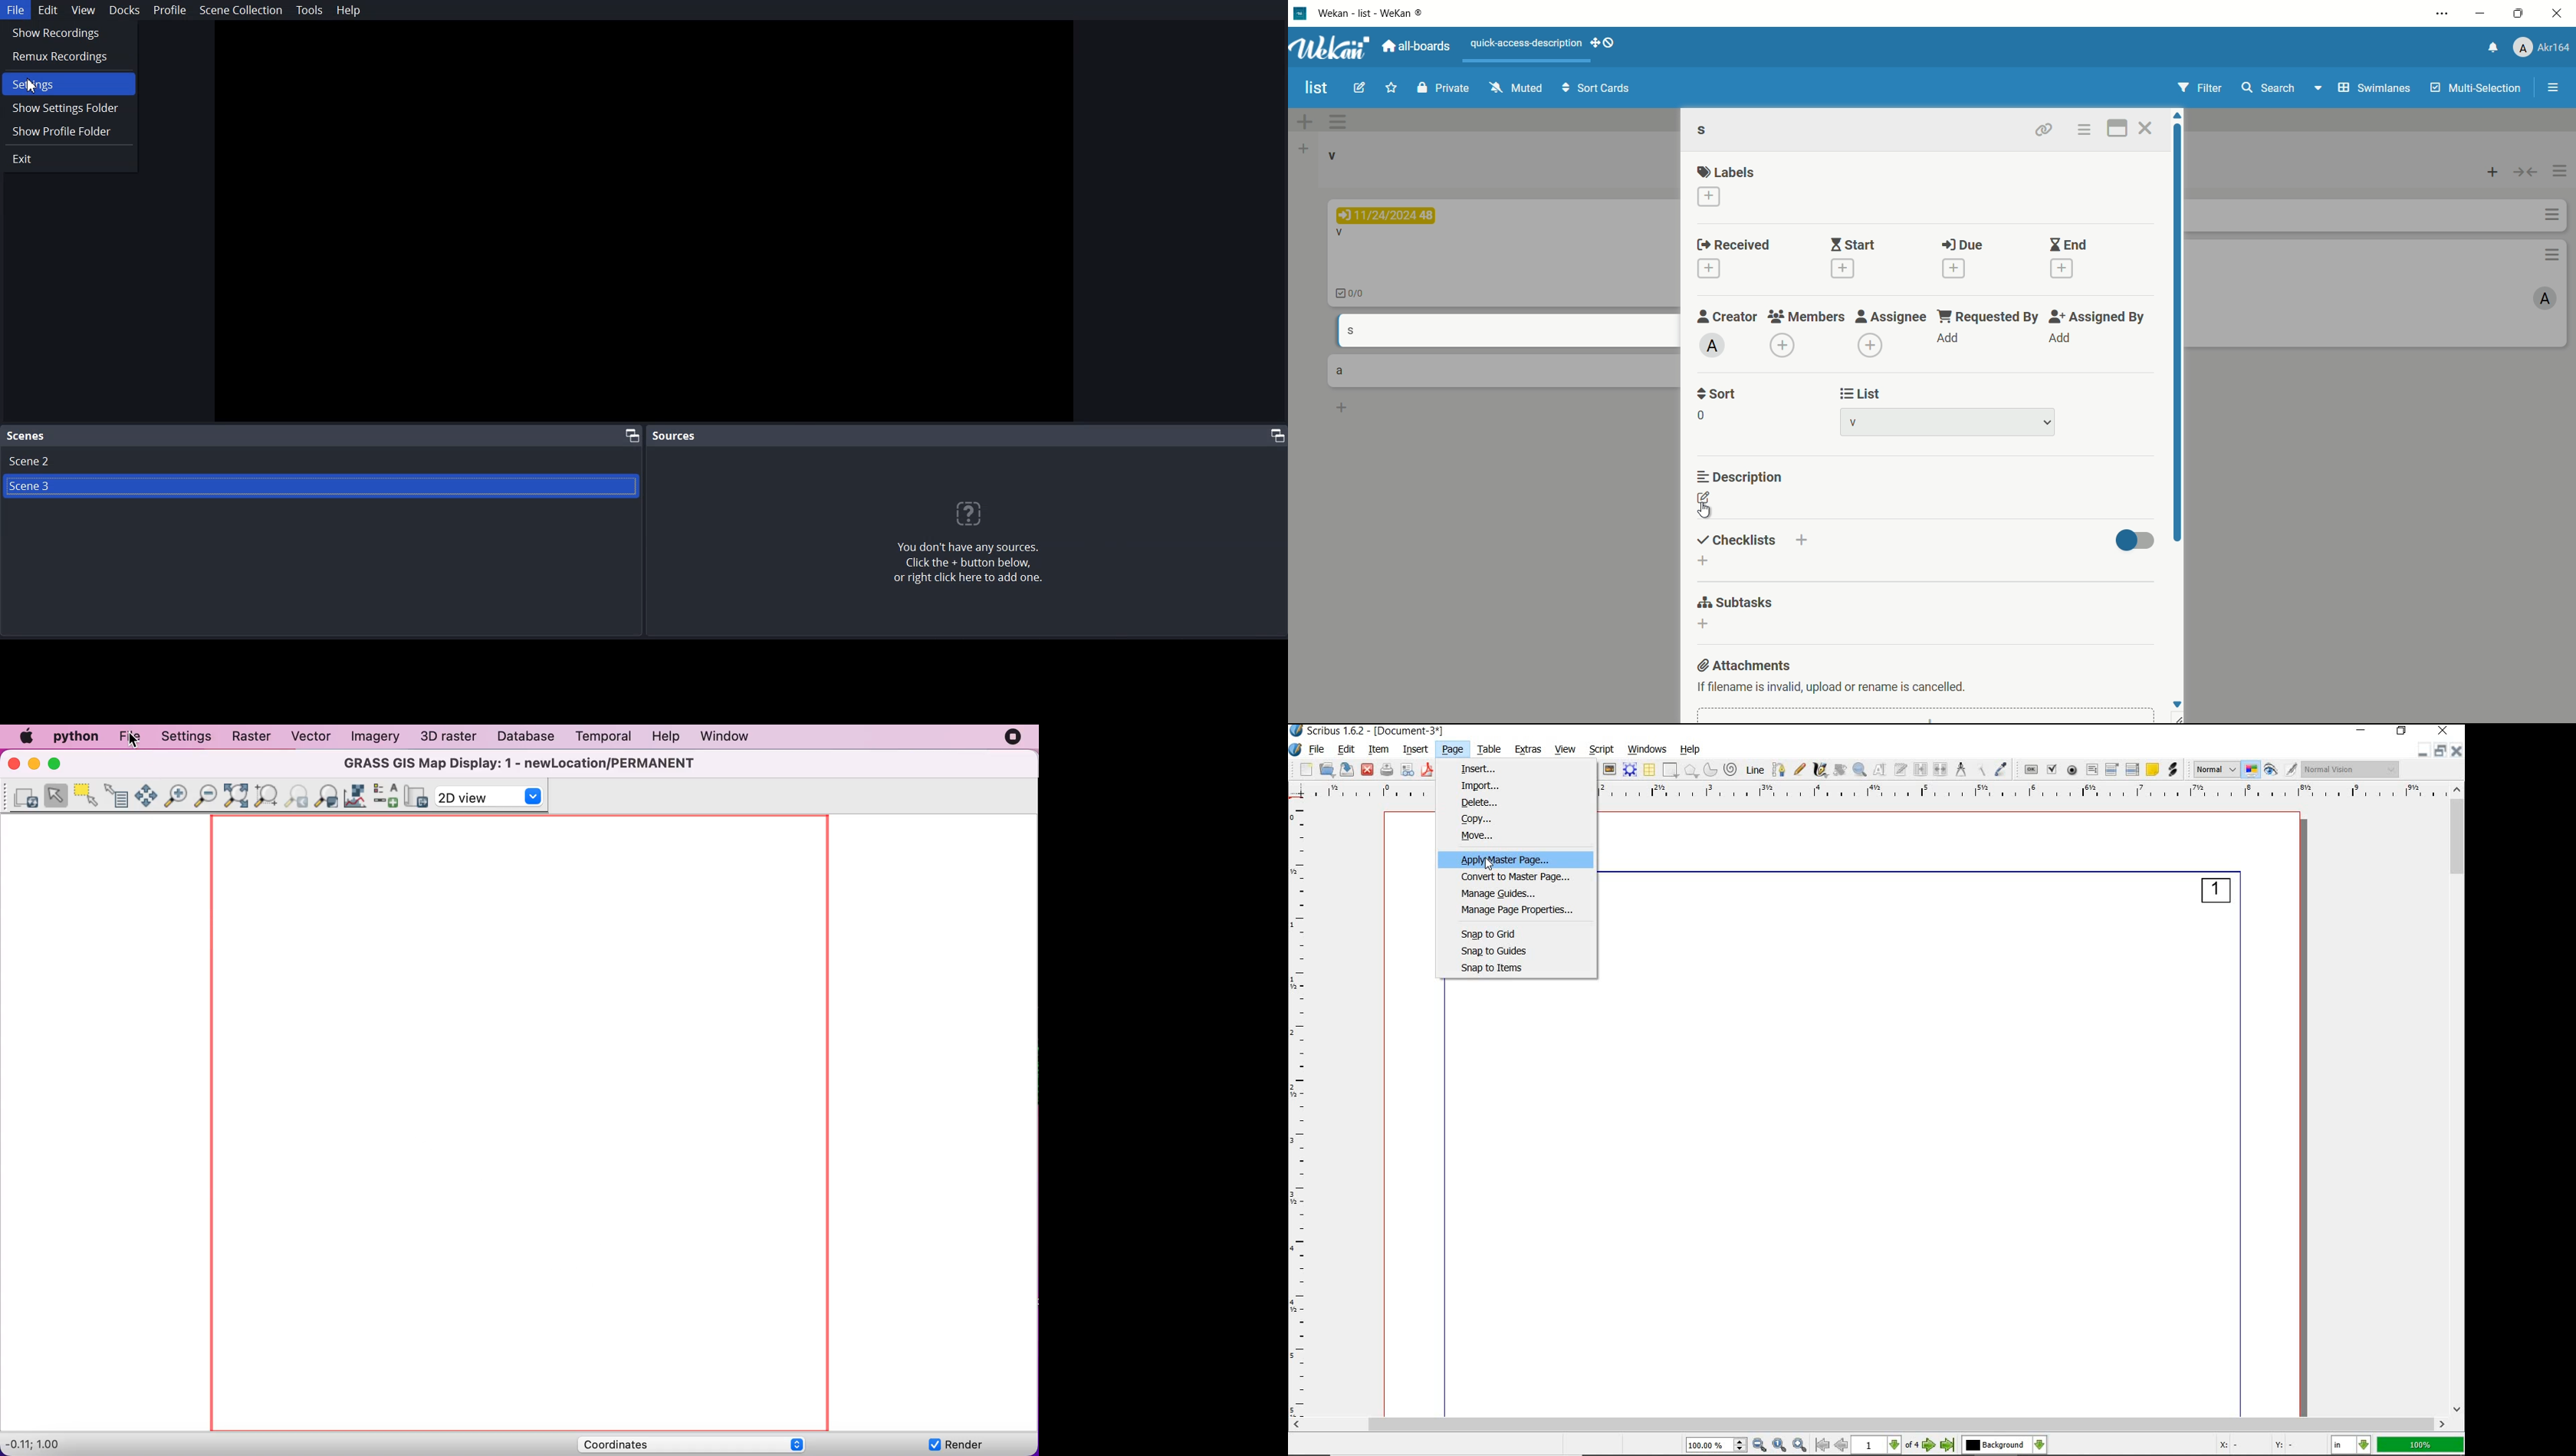  I want to click on item, so click(1378, 750).